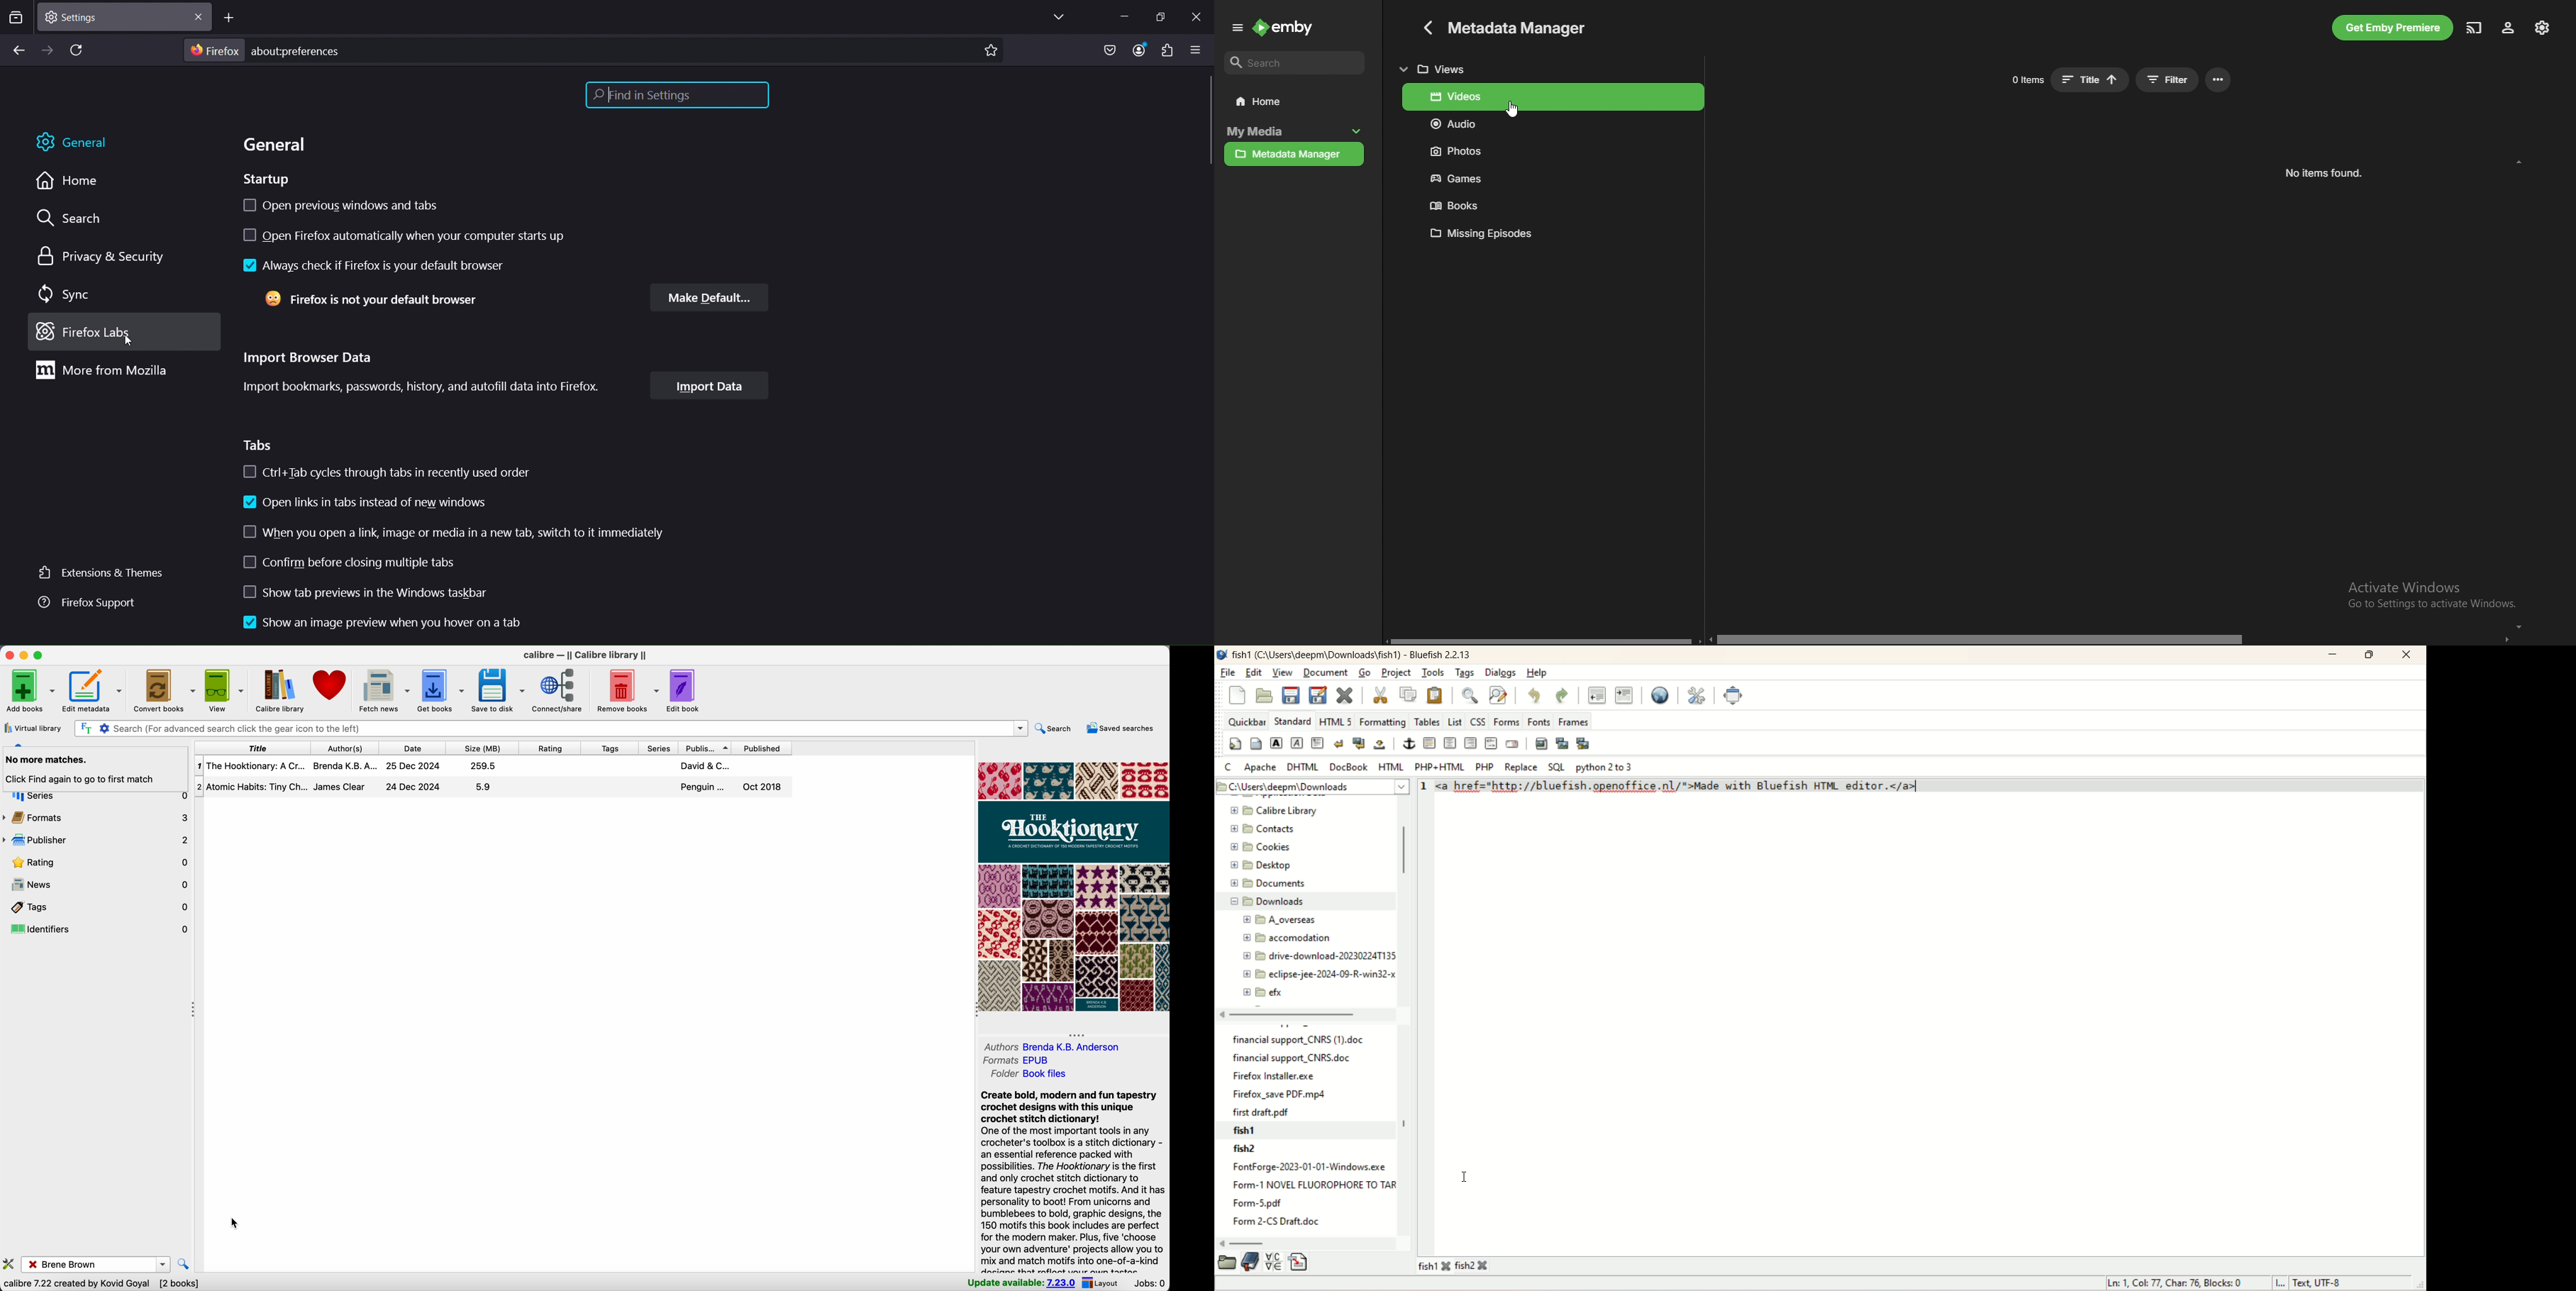 The height and width of the screenshot is (1316, 2576). What do you see at coordinates (1540, 722) in the screenshot?
I see `fonts` at bounding box center [1540, 722].